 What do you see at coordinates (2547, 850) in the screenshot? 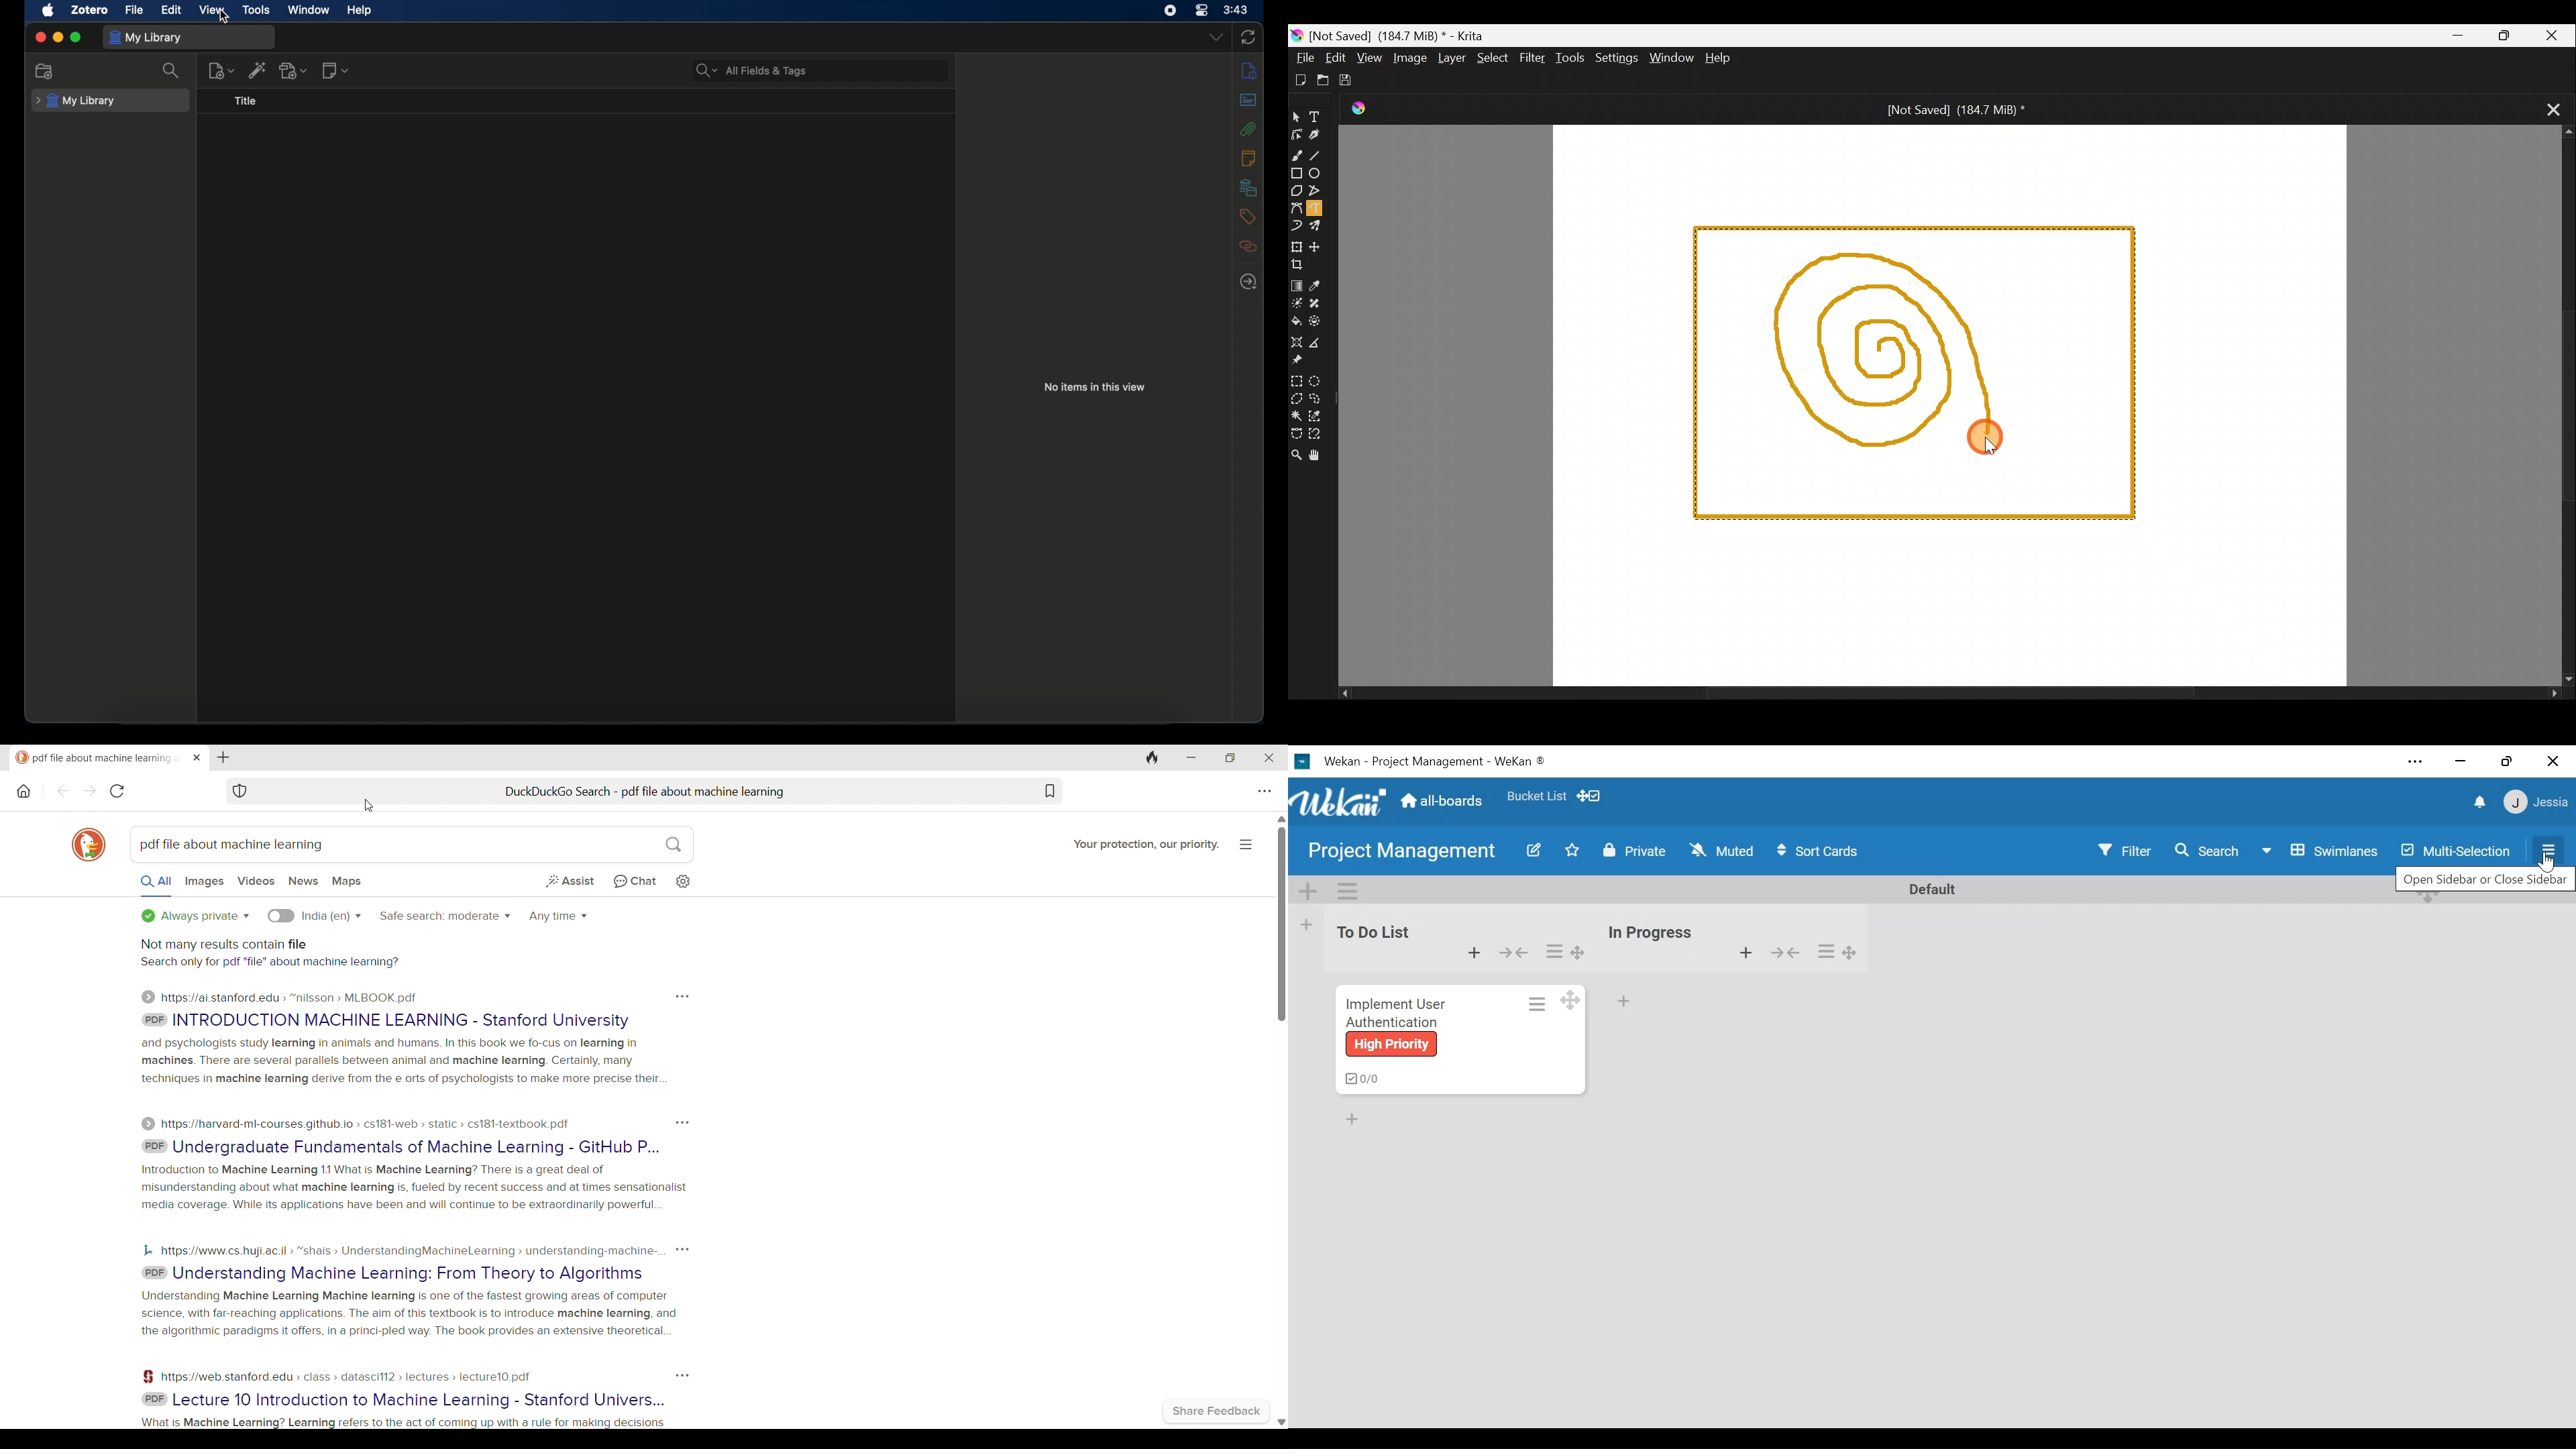
I see `Open/Close Sidebar` at bounding box center [2547, 850].